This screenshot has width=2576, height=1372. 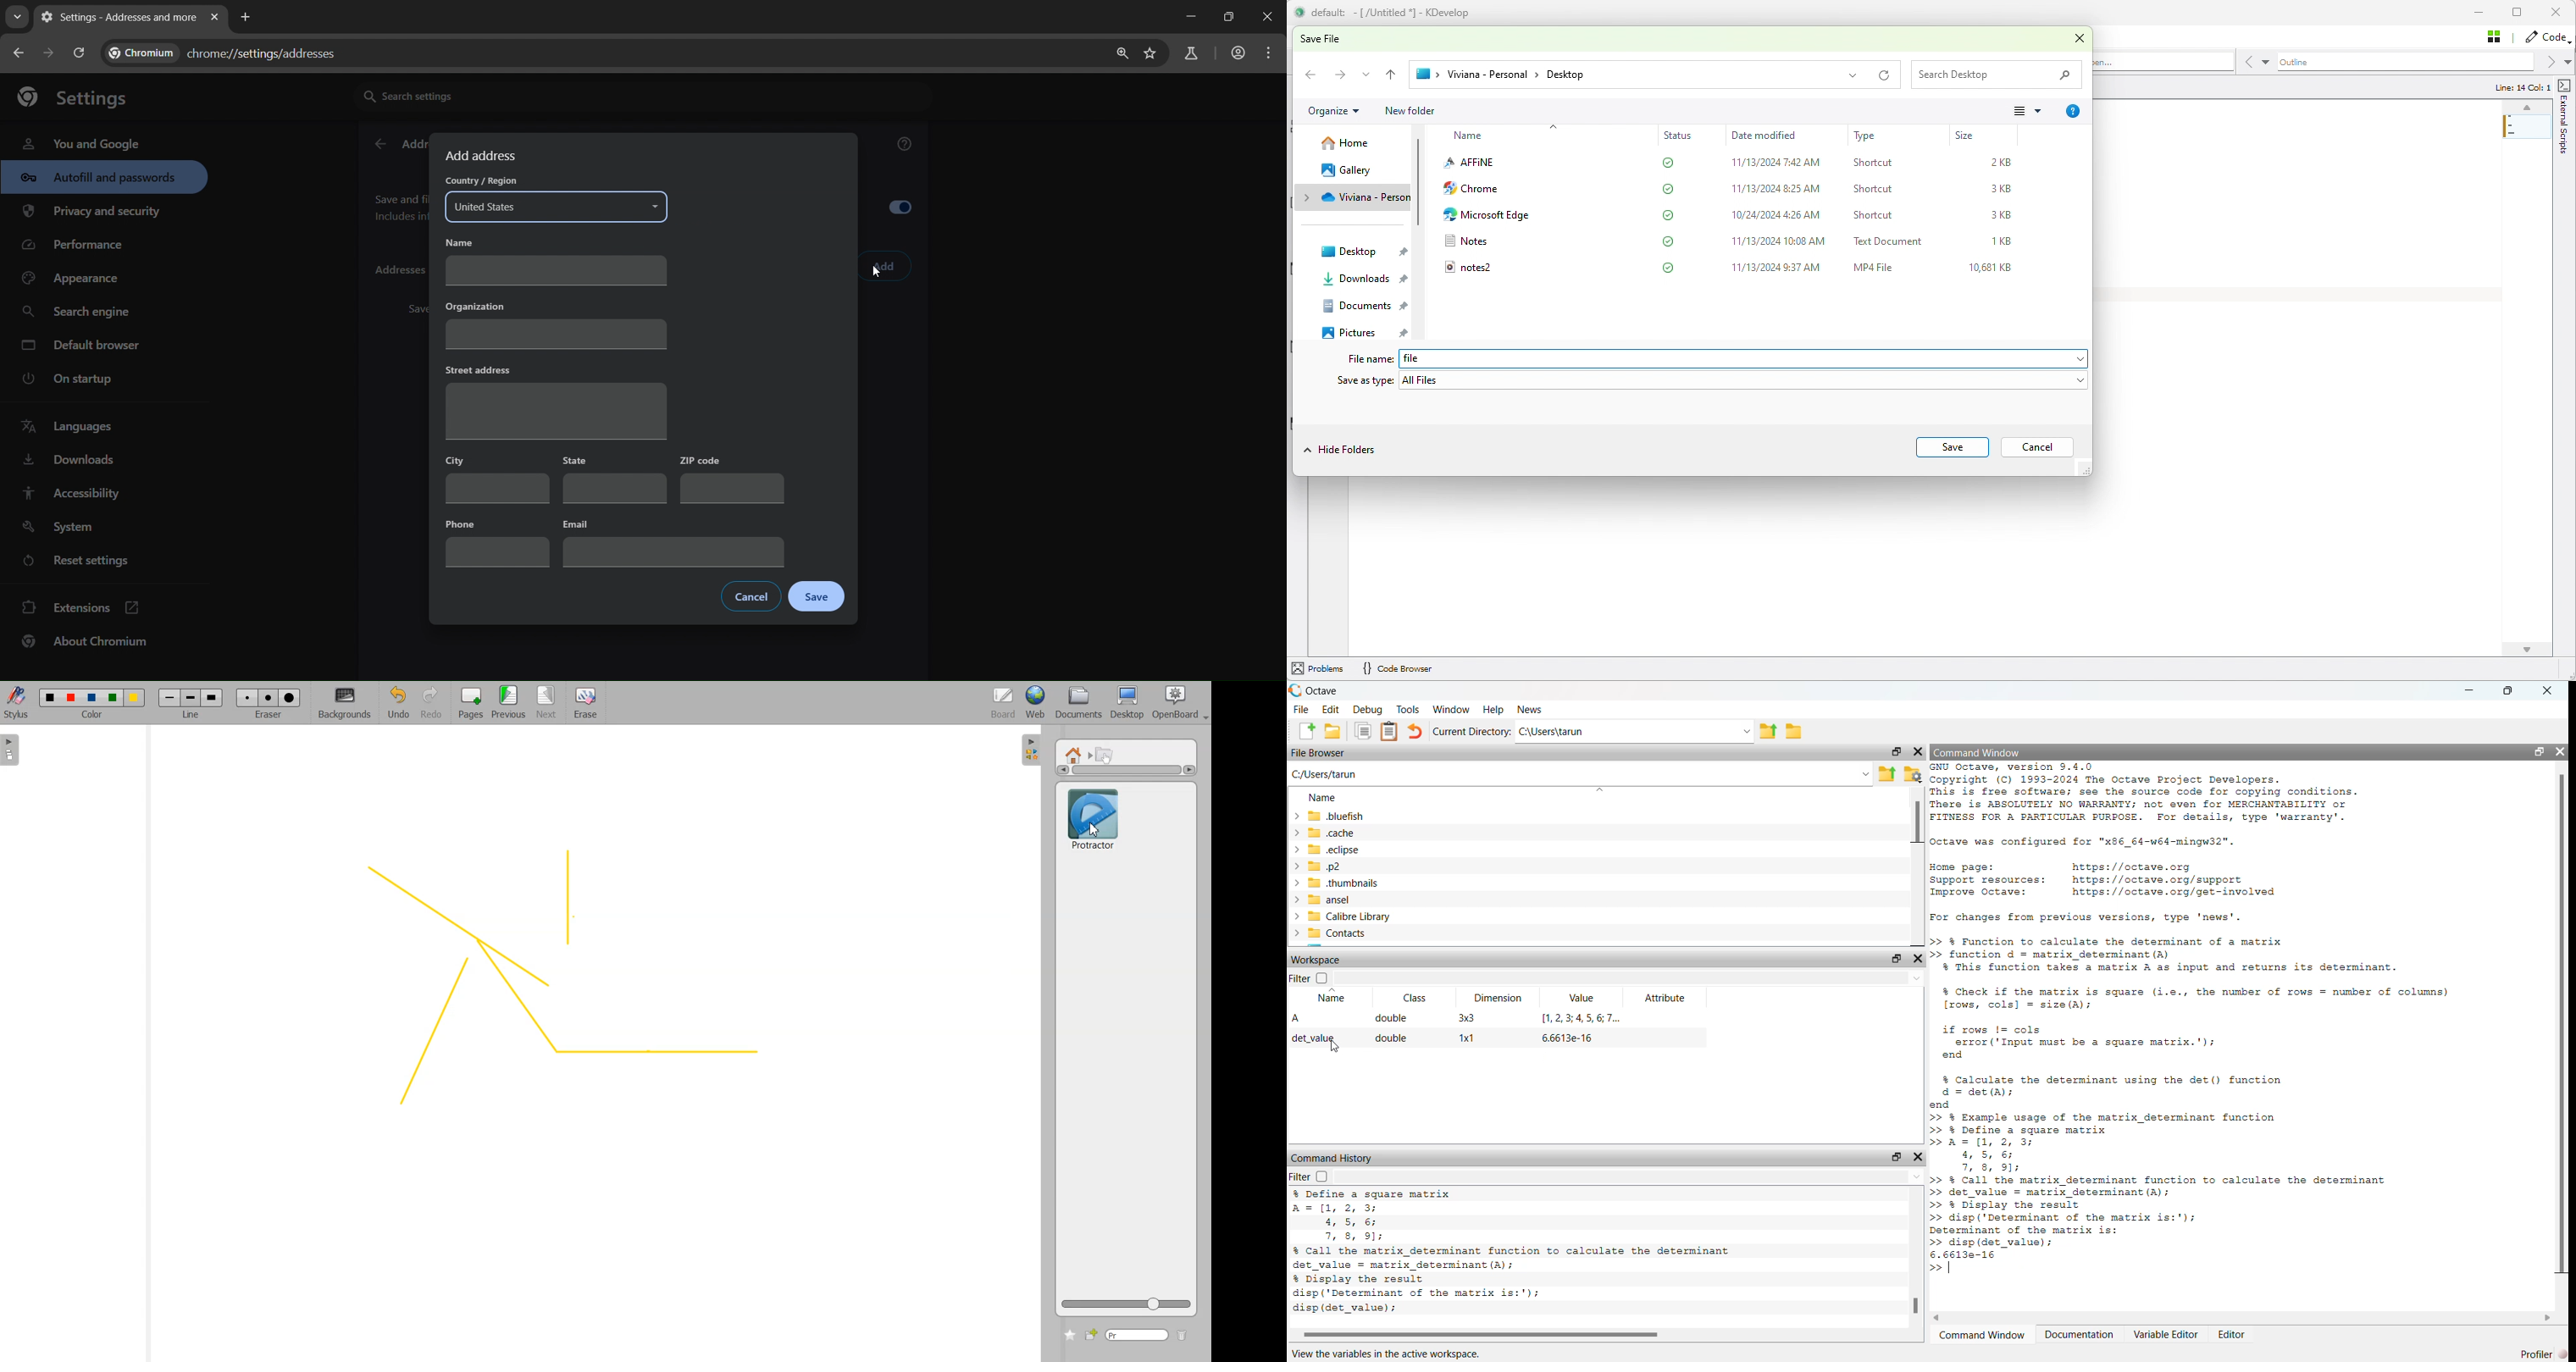 I want to click on 2KB, so click(x=2006, y=162).